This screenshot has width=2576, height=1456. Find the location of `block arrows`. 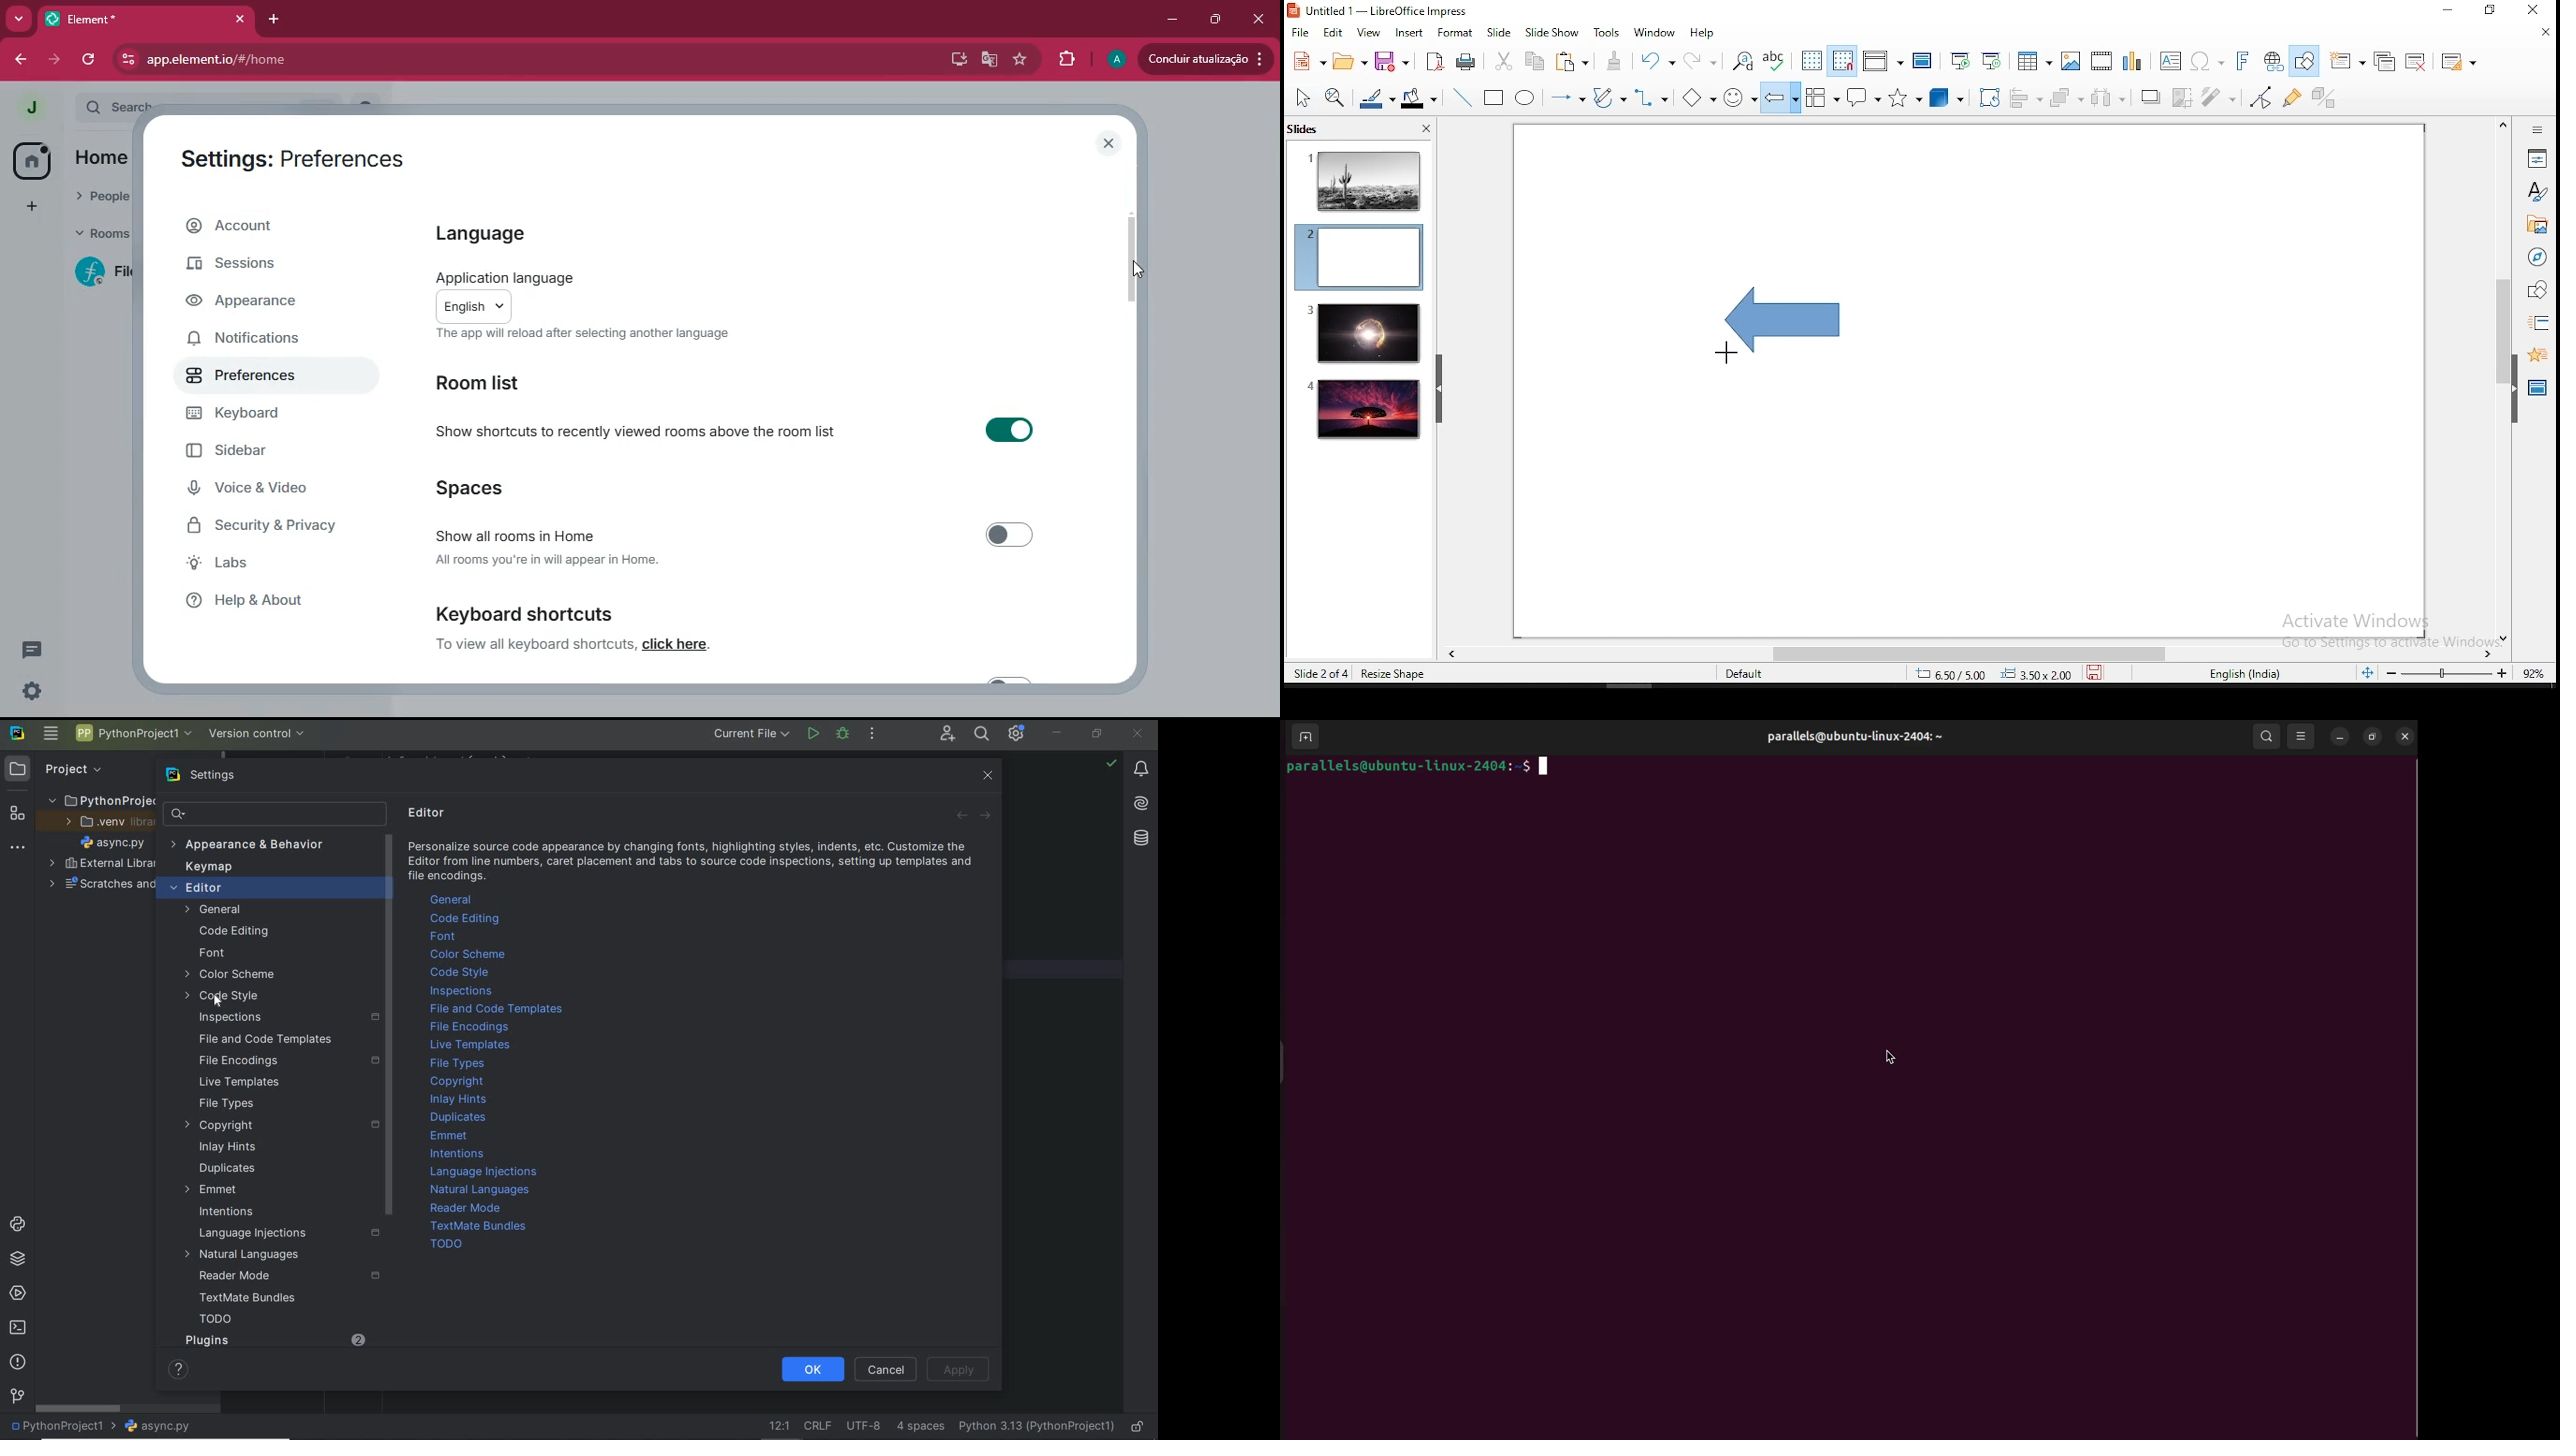

block arrows is located at coordinates (1780, 98).